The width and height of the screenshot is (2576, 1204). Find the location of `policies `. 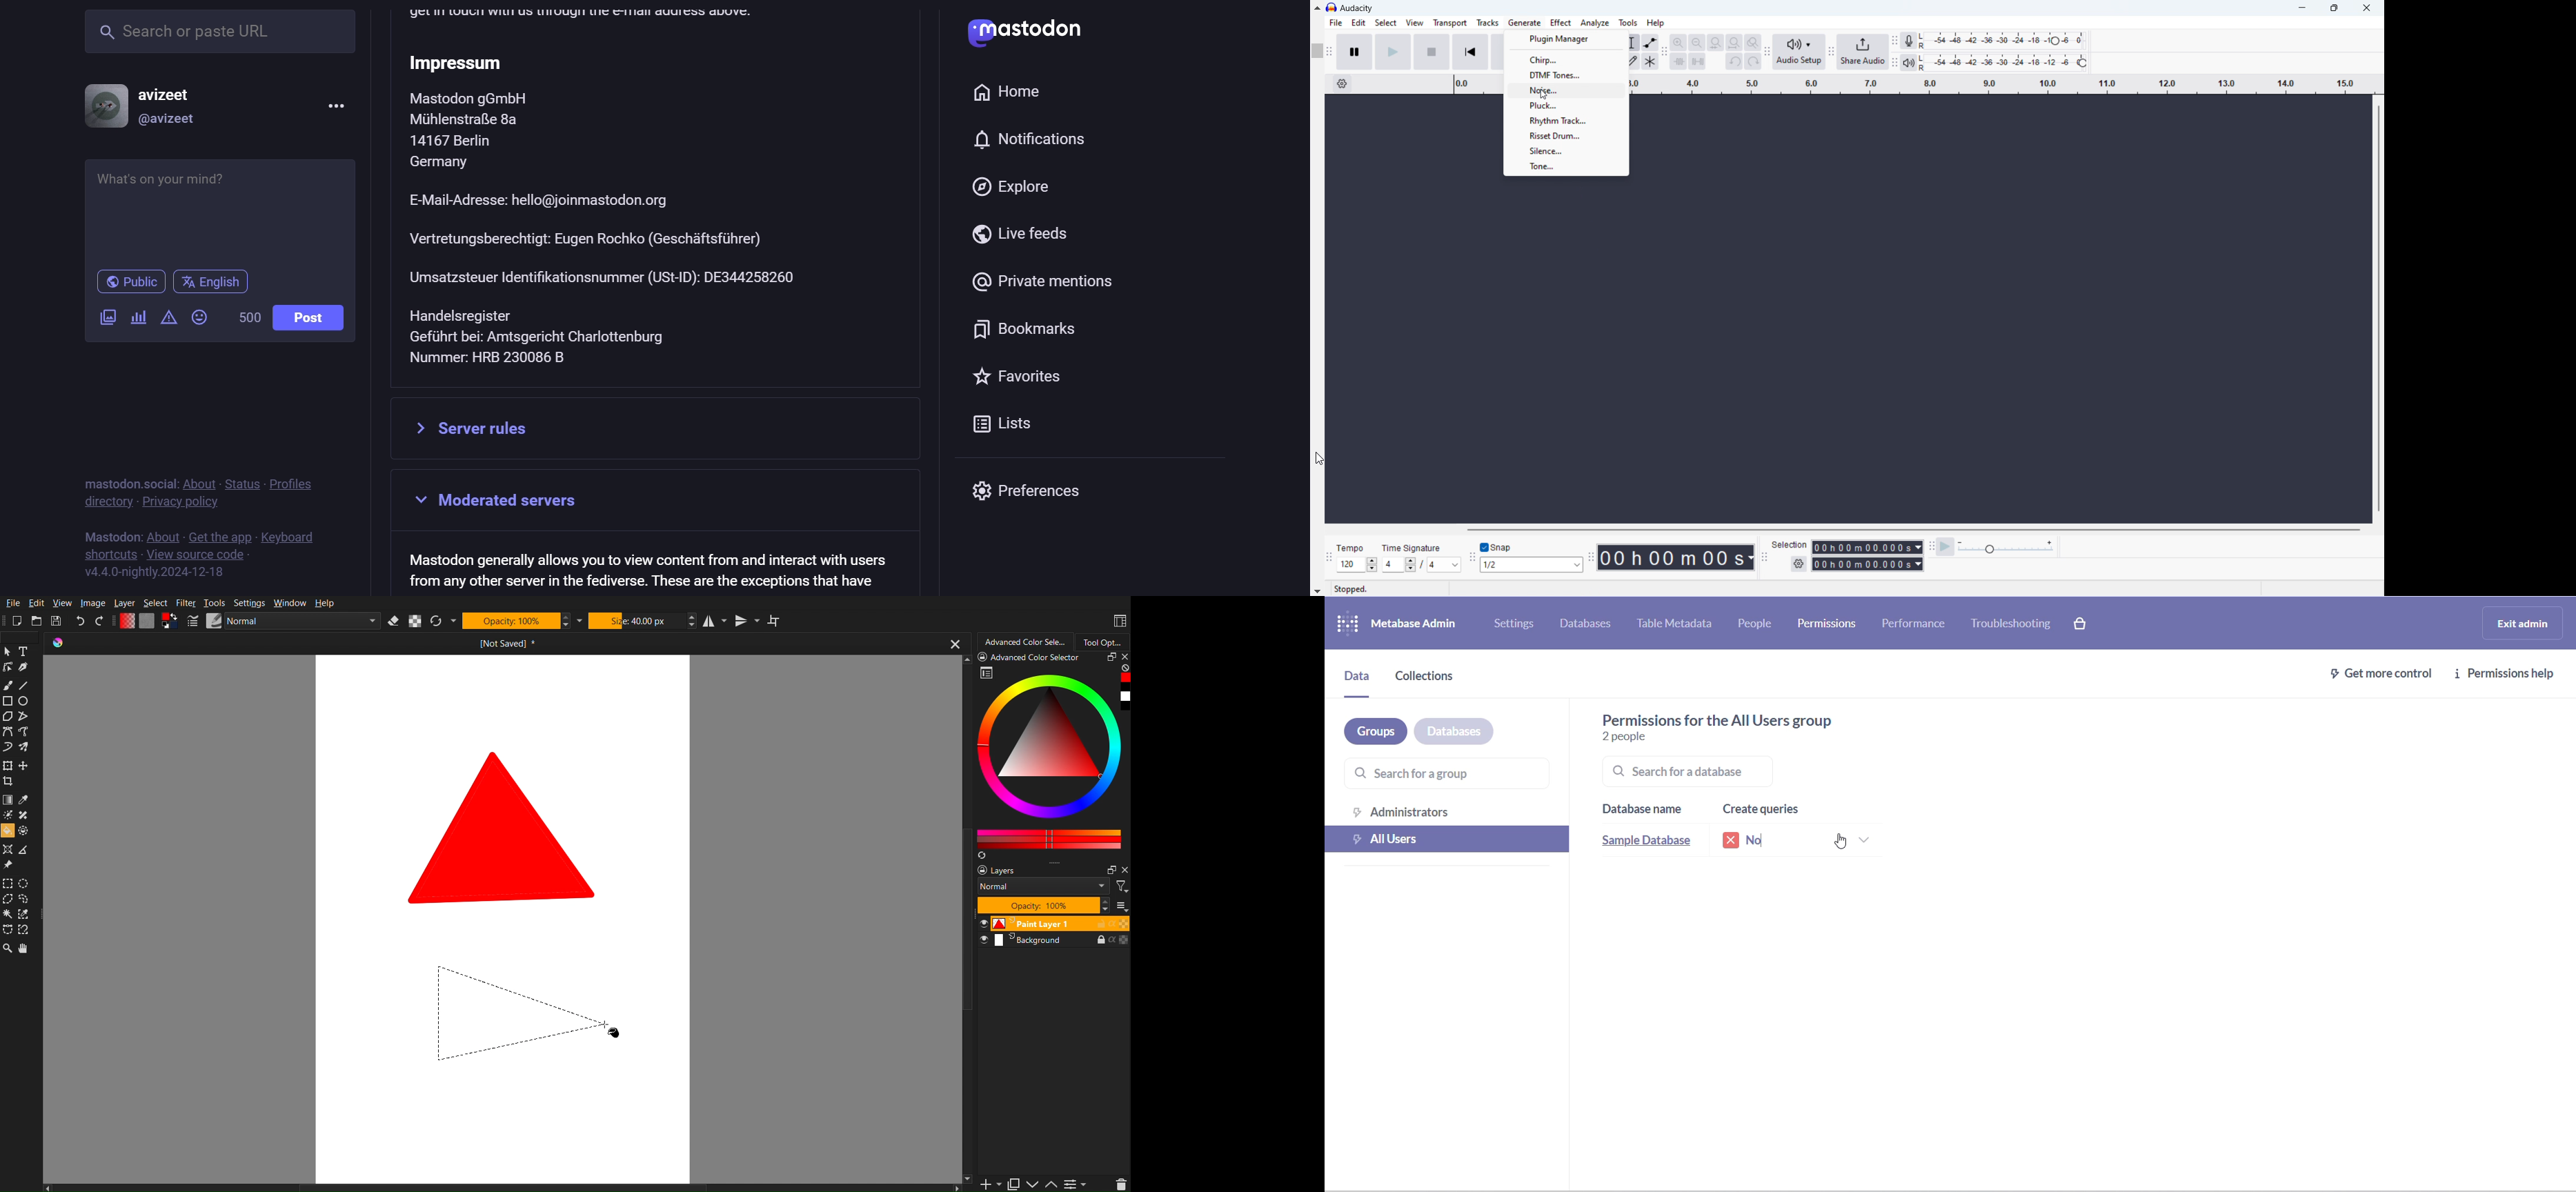

policies  is located at coordinates (299, 477).